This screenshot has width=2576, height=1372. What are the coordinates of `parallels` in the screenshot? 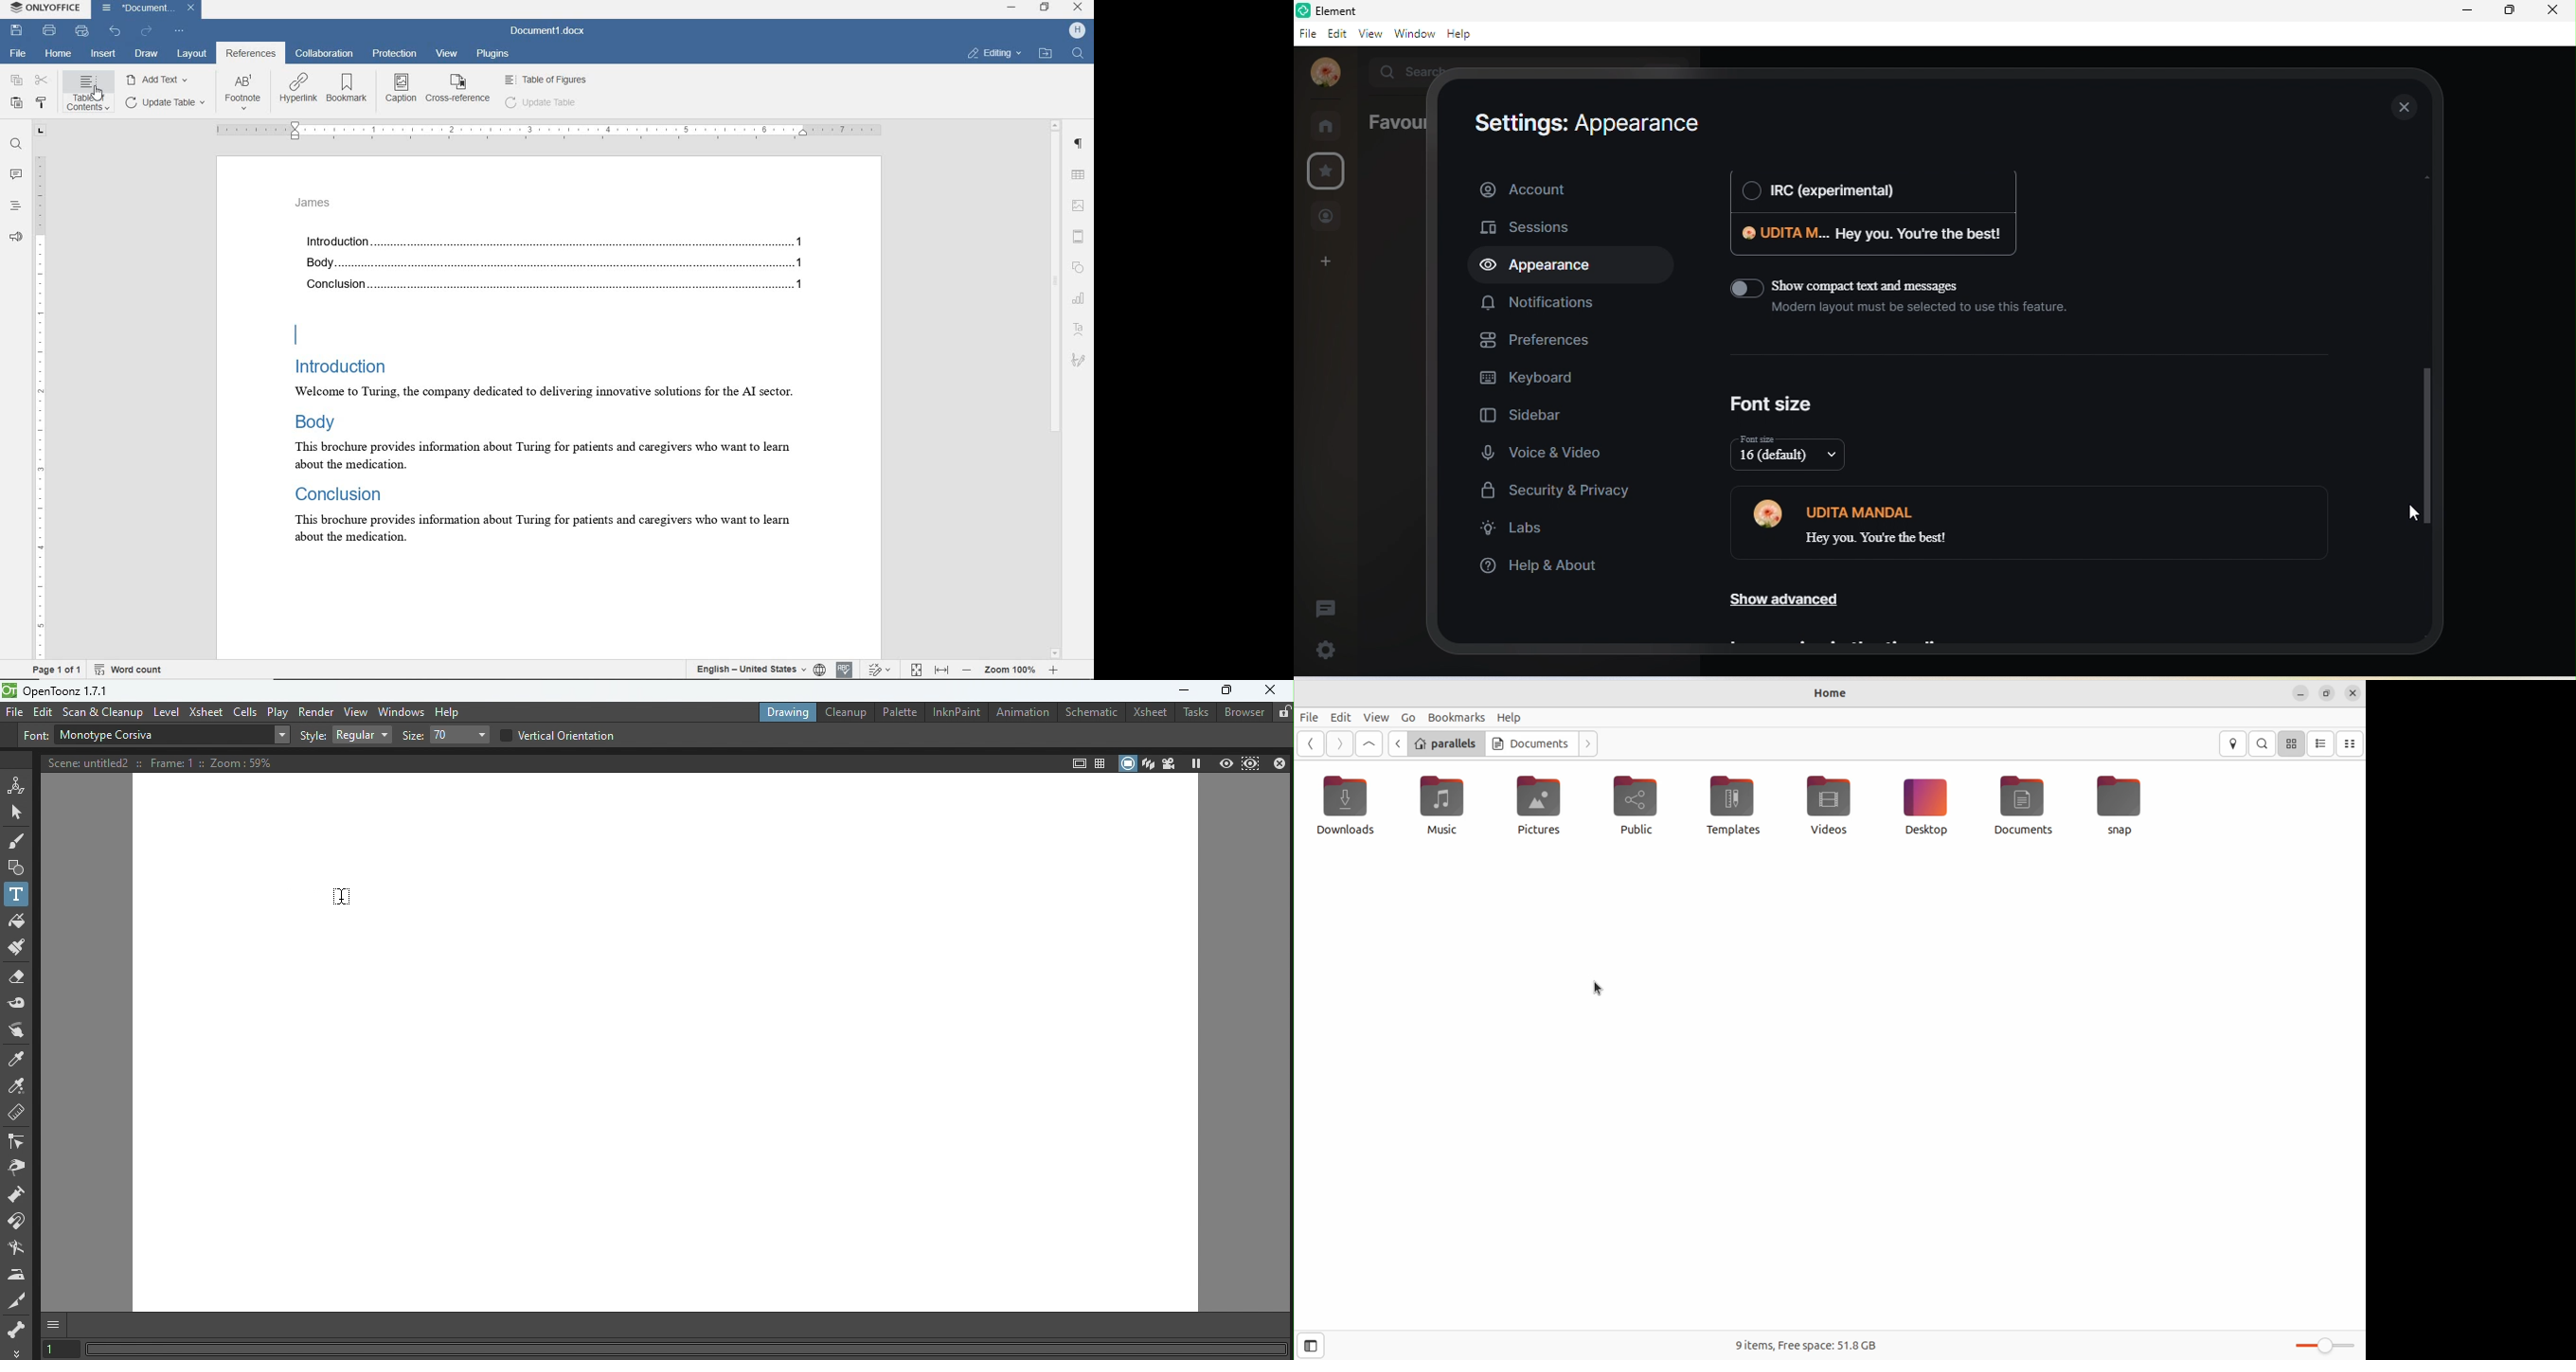 It's located at (1449, 744).